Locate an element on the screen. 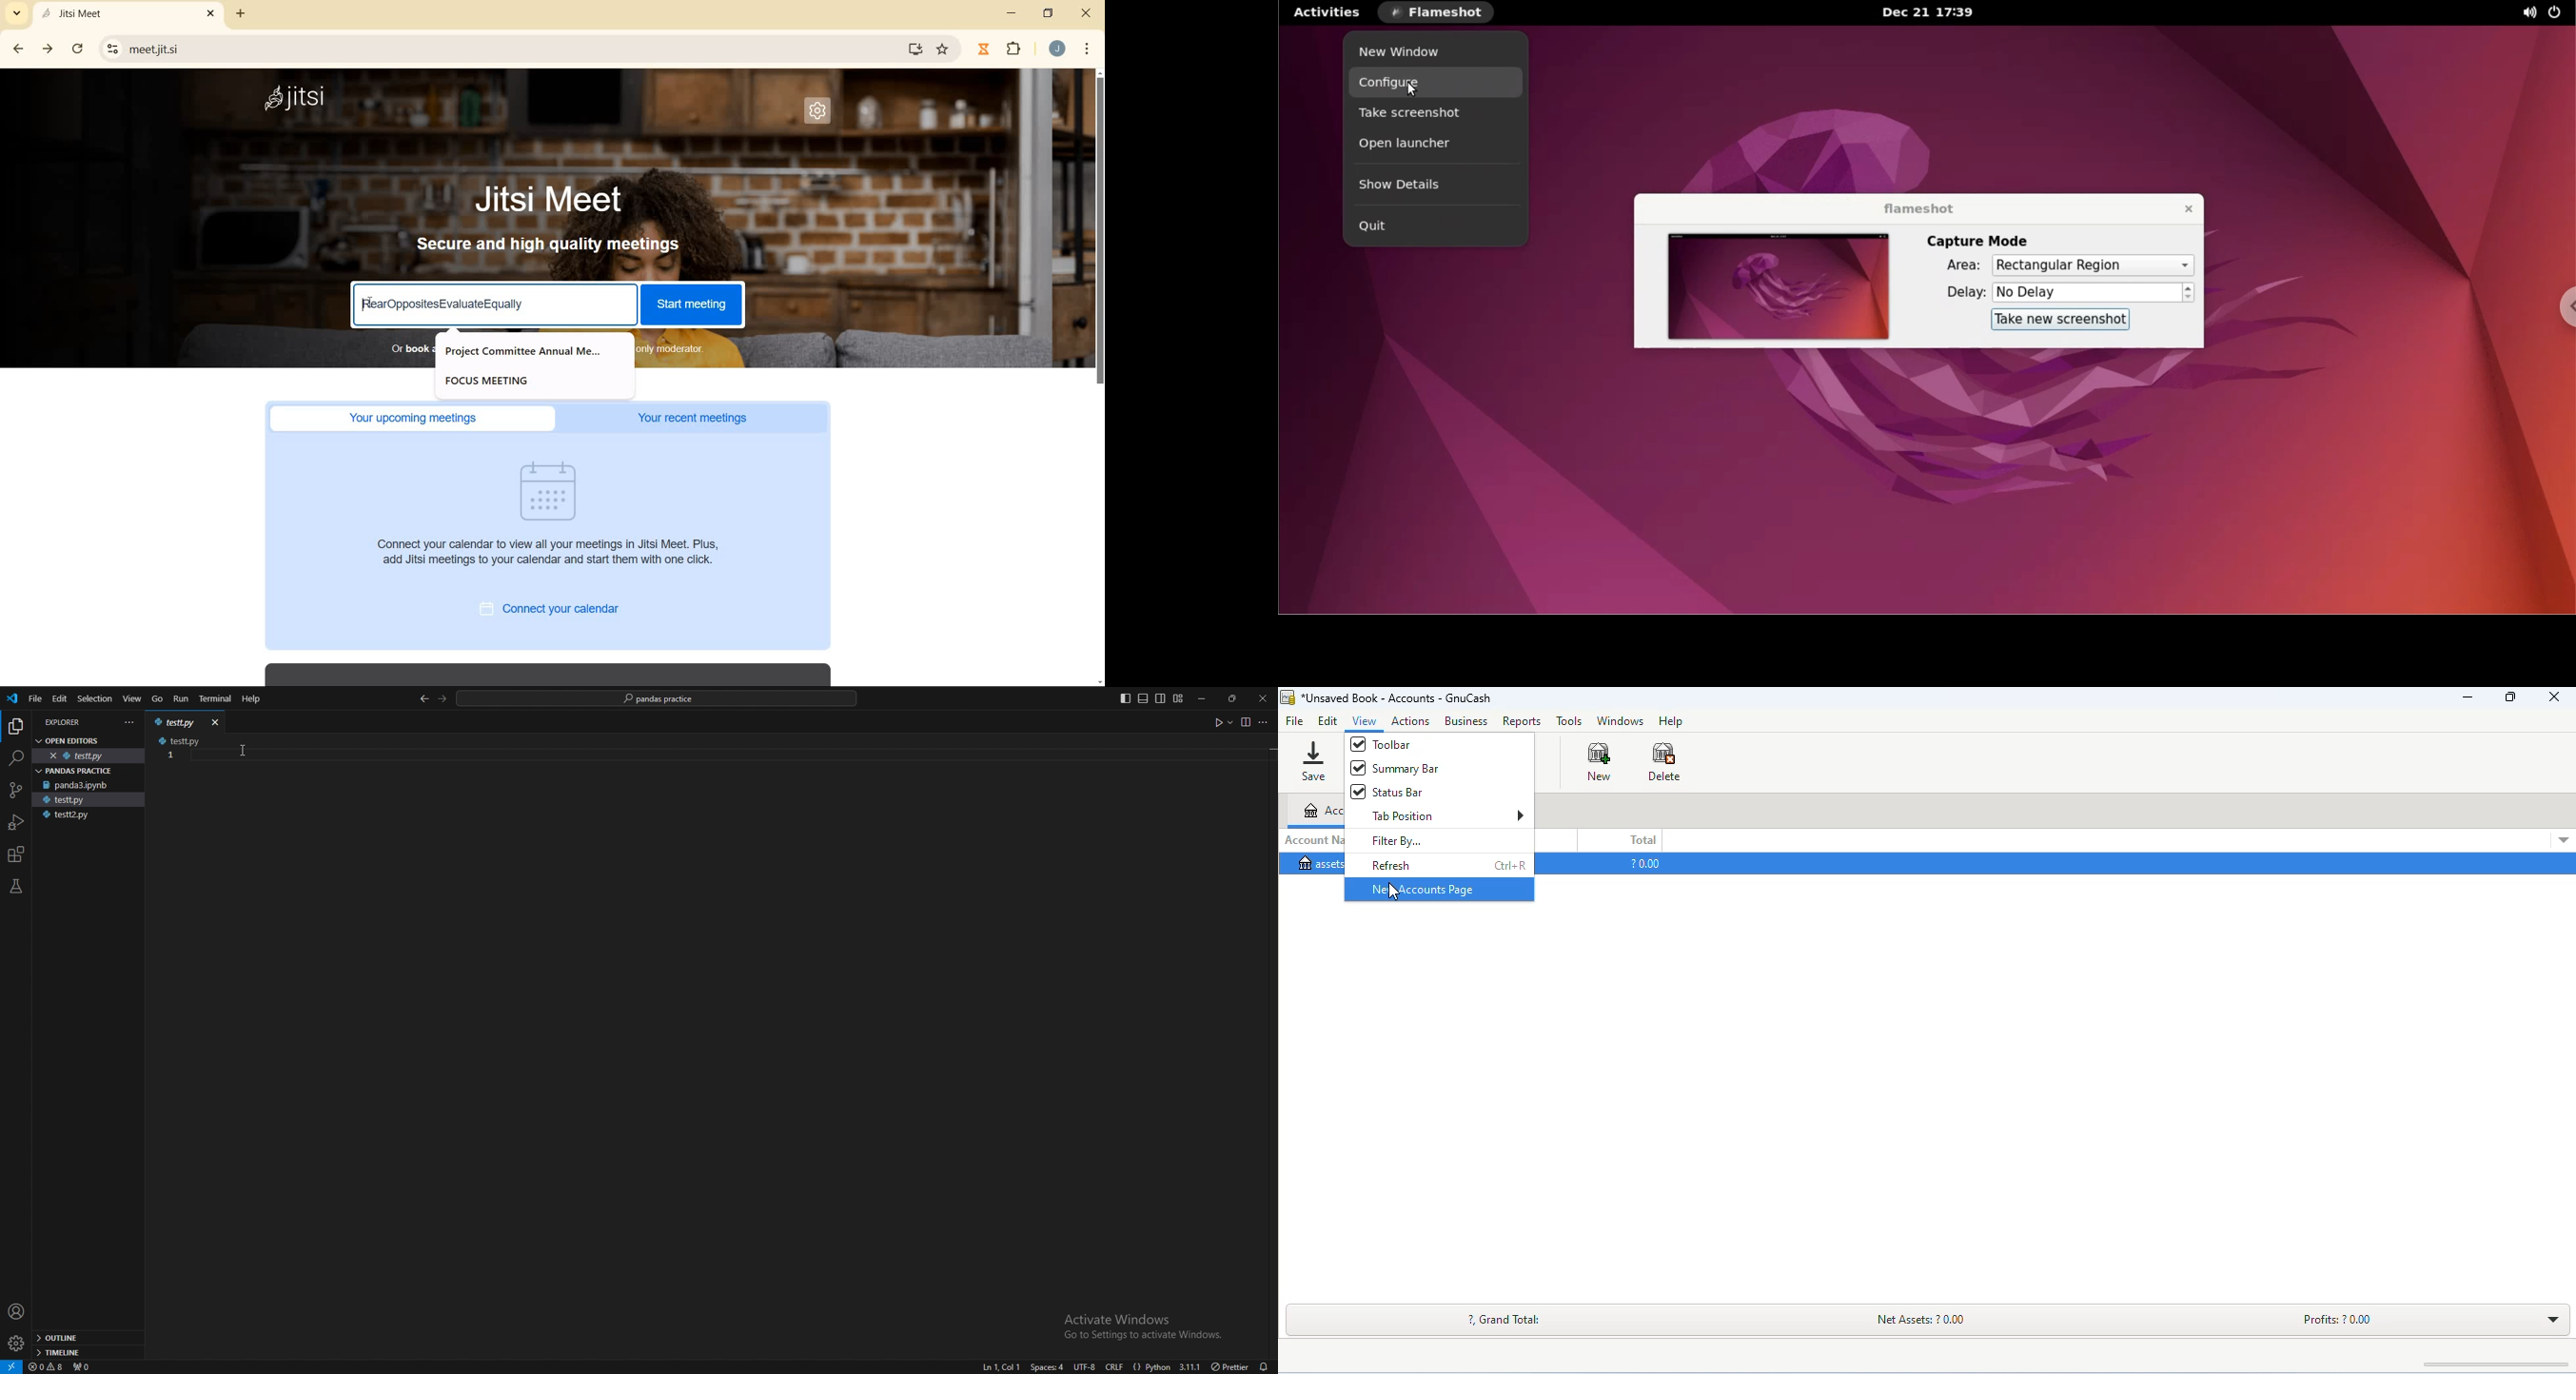 The image size is (2576, 1400). testt.py is located at coordinates (81, 755).